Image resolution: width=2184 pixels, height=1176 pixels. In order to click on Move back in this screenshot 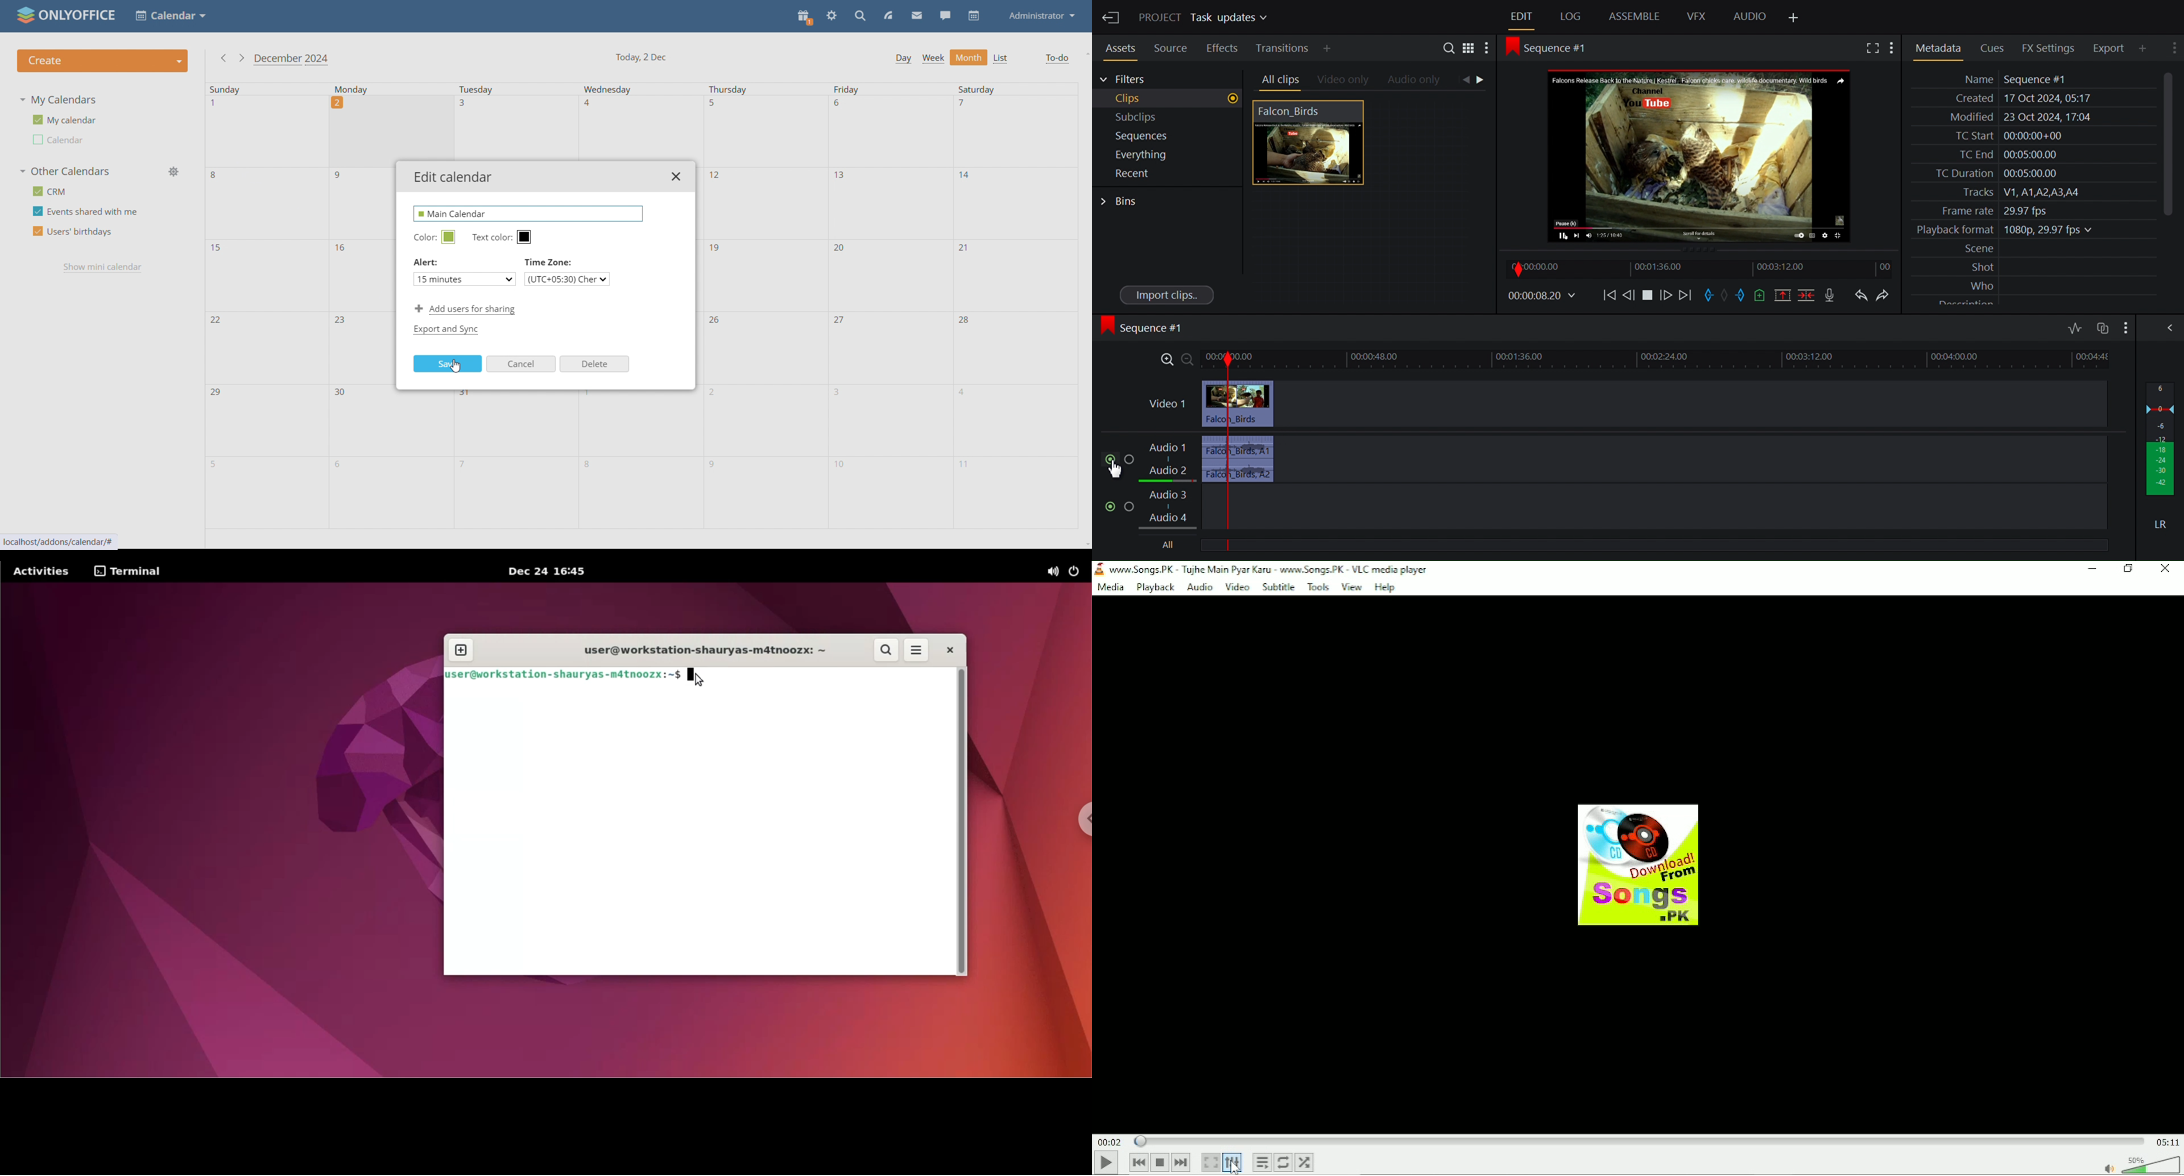, I will do `click(1609, 297)`.